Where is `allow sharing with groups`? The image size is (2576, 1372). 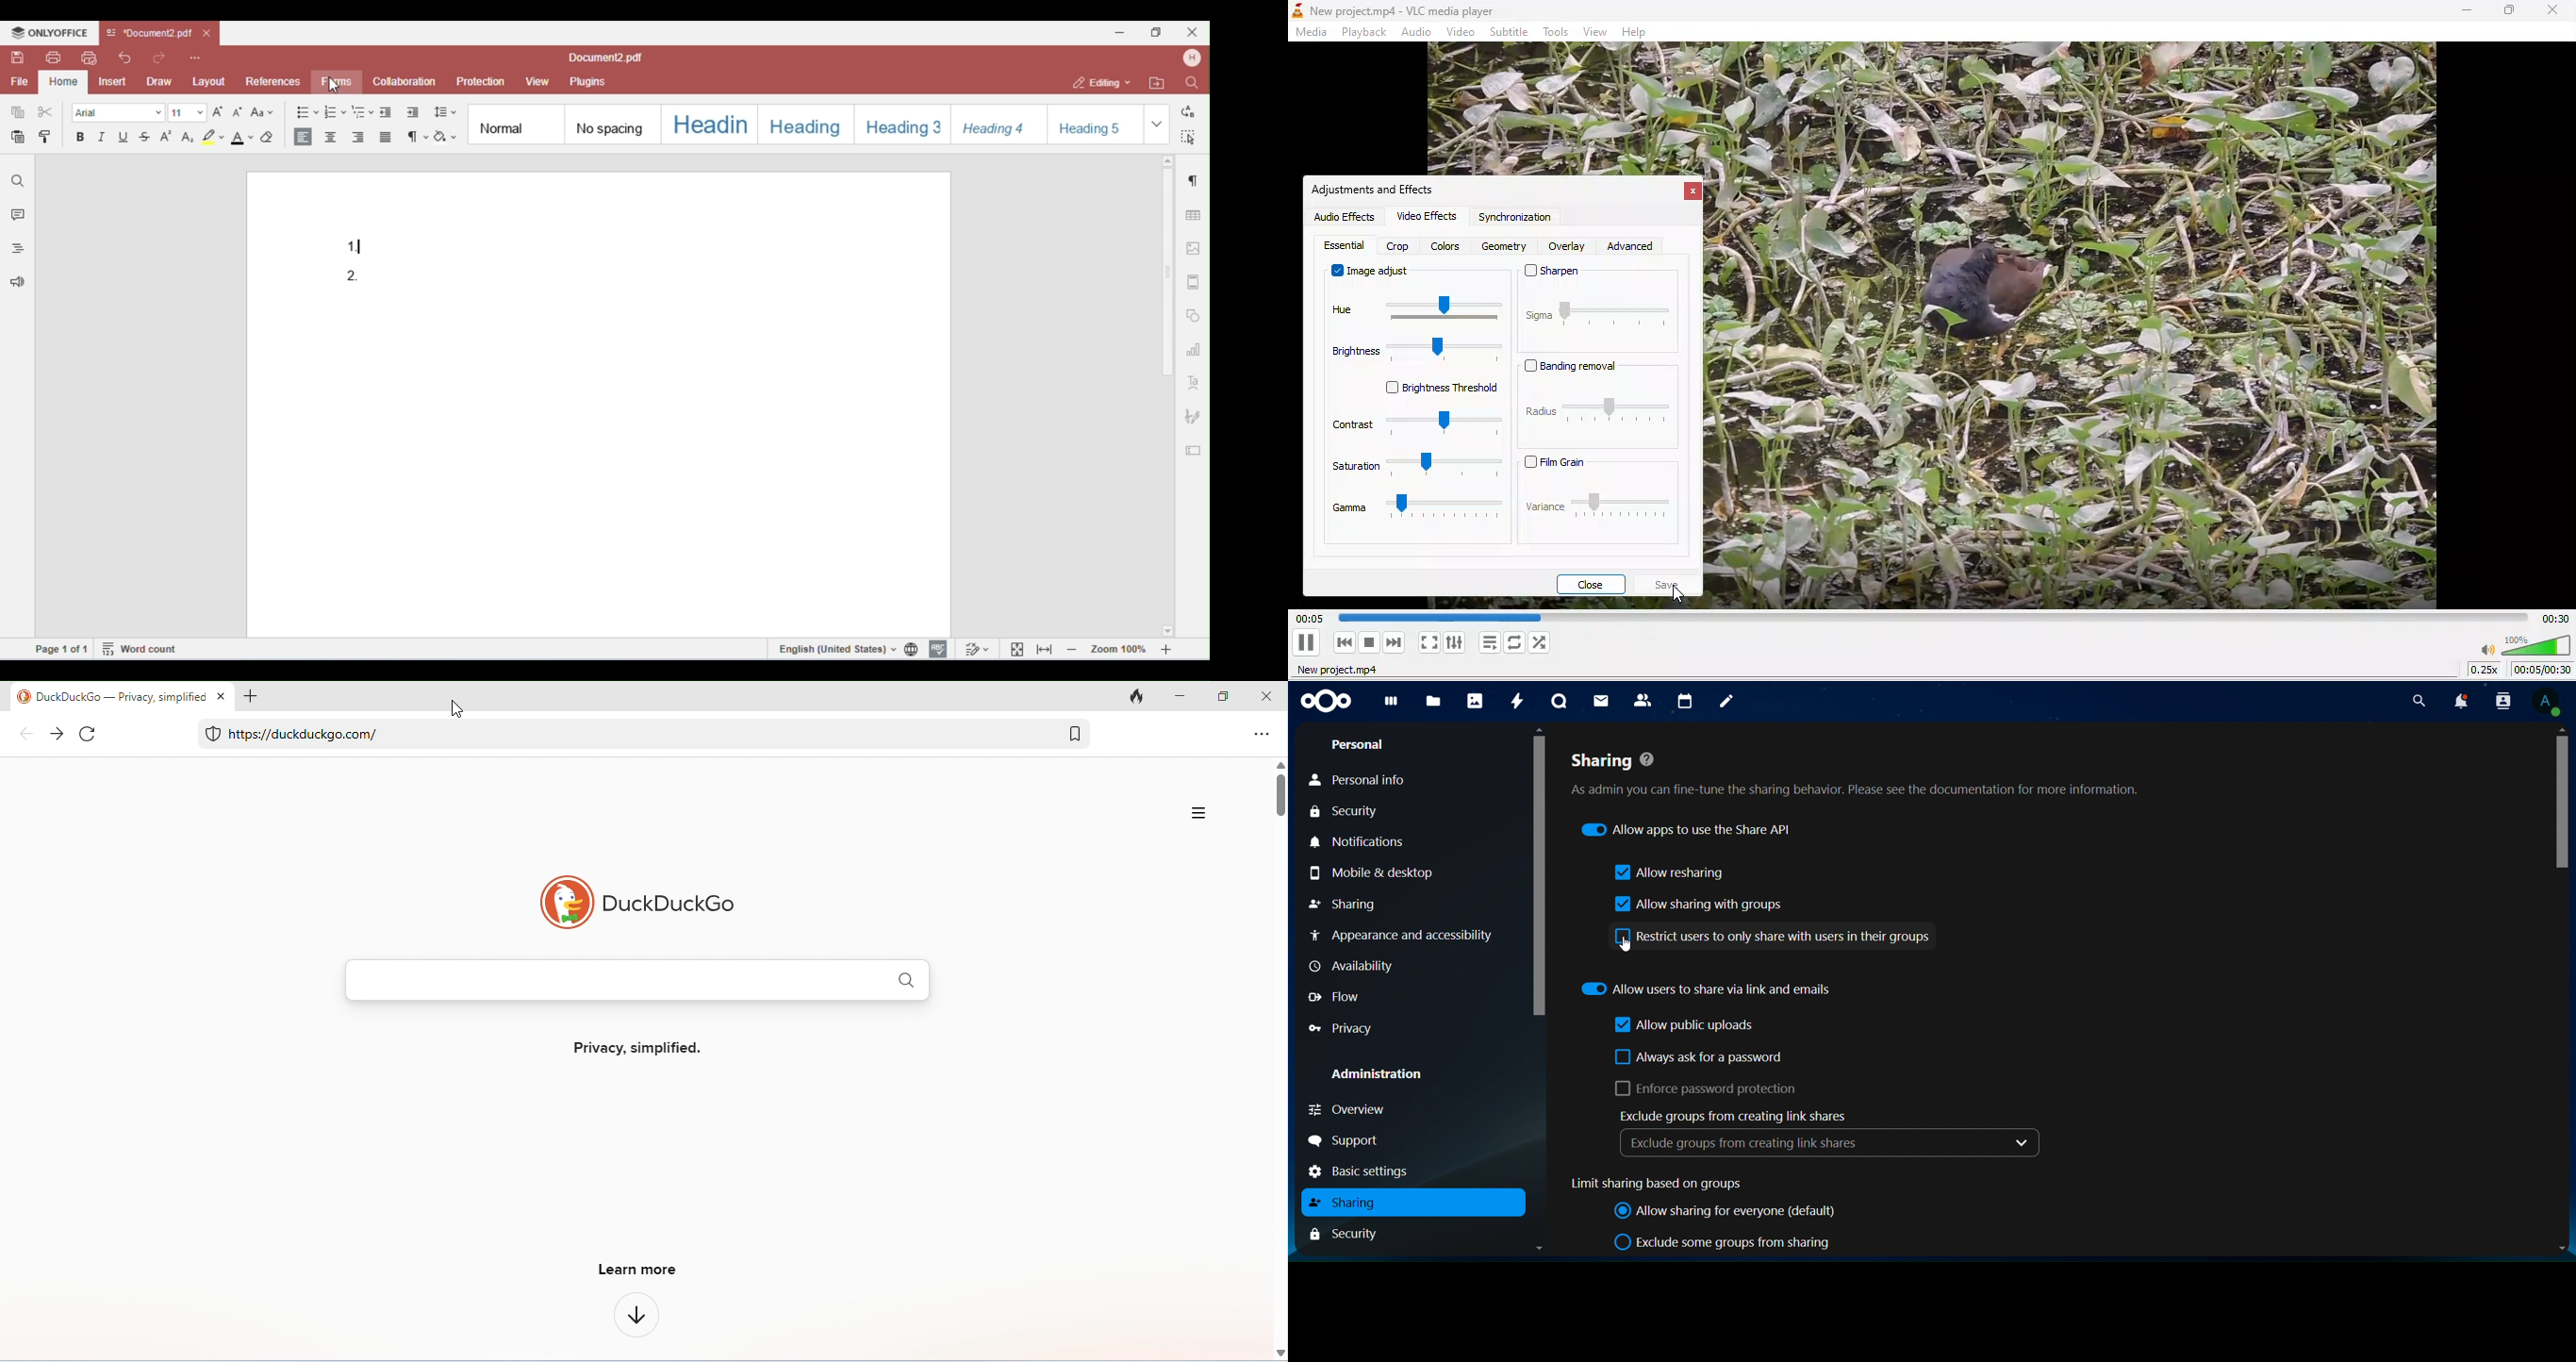
allow sharing with groups is located at coordinates (1695, 904).